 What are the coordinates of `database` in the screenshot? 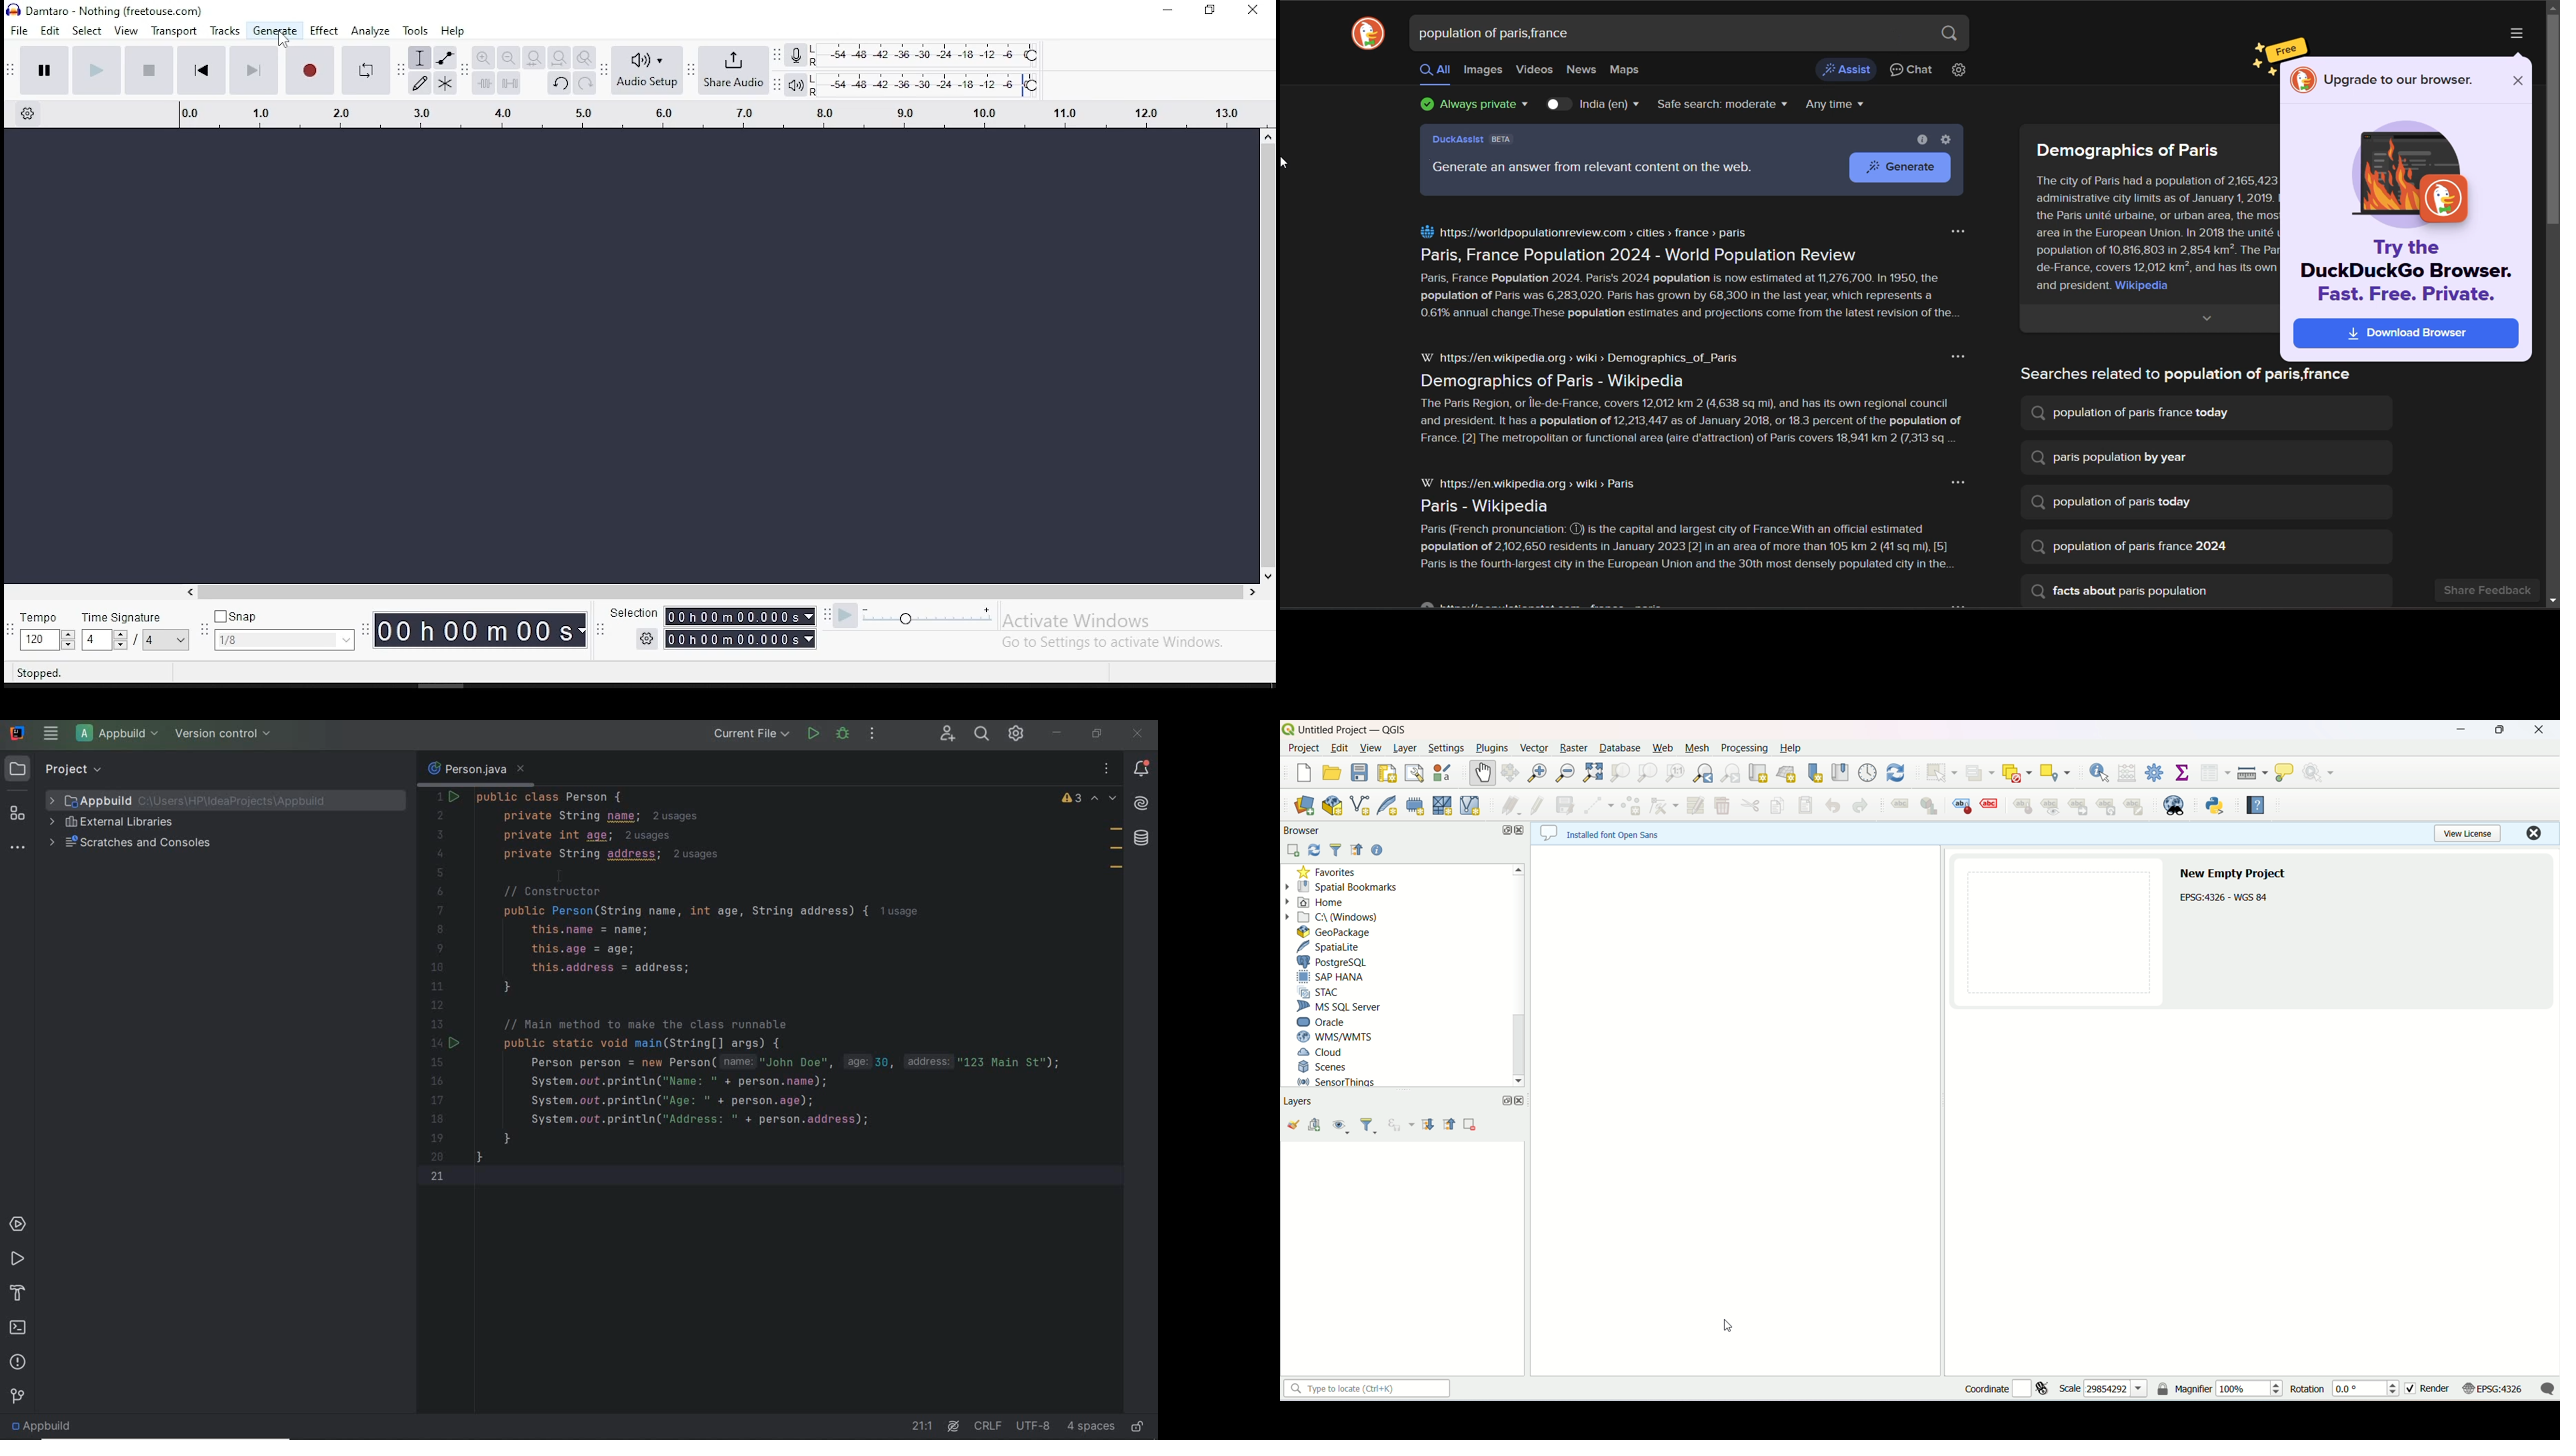 It's located at (1620, 747).